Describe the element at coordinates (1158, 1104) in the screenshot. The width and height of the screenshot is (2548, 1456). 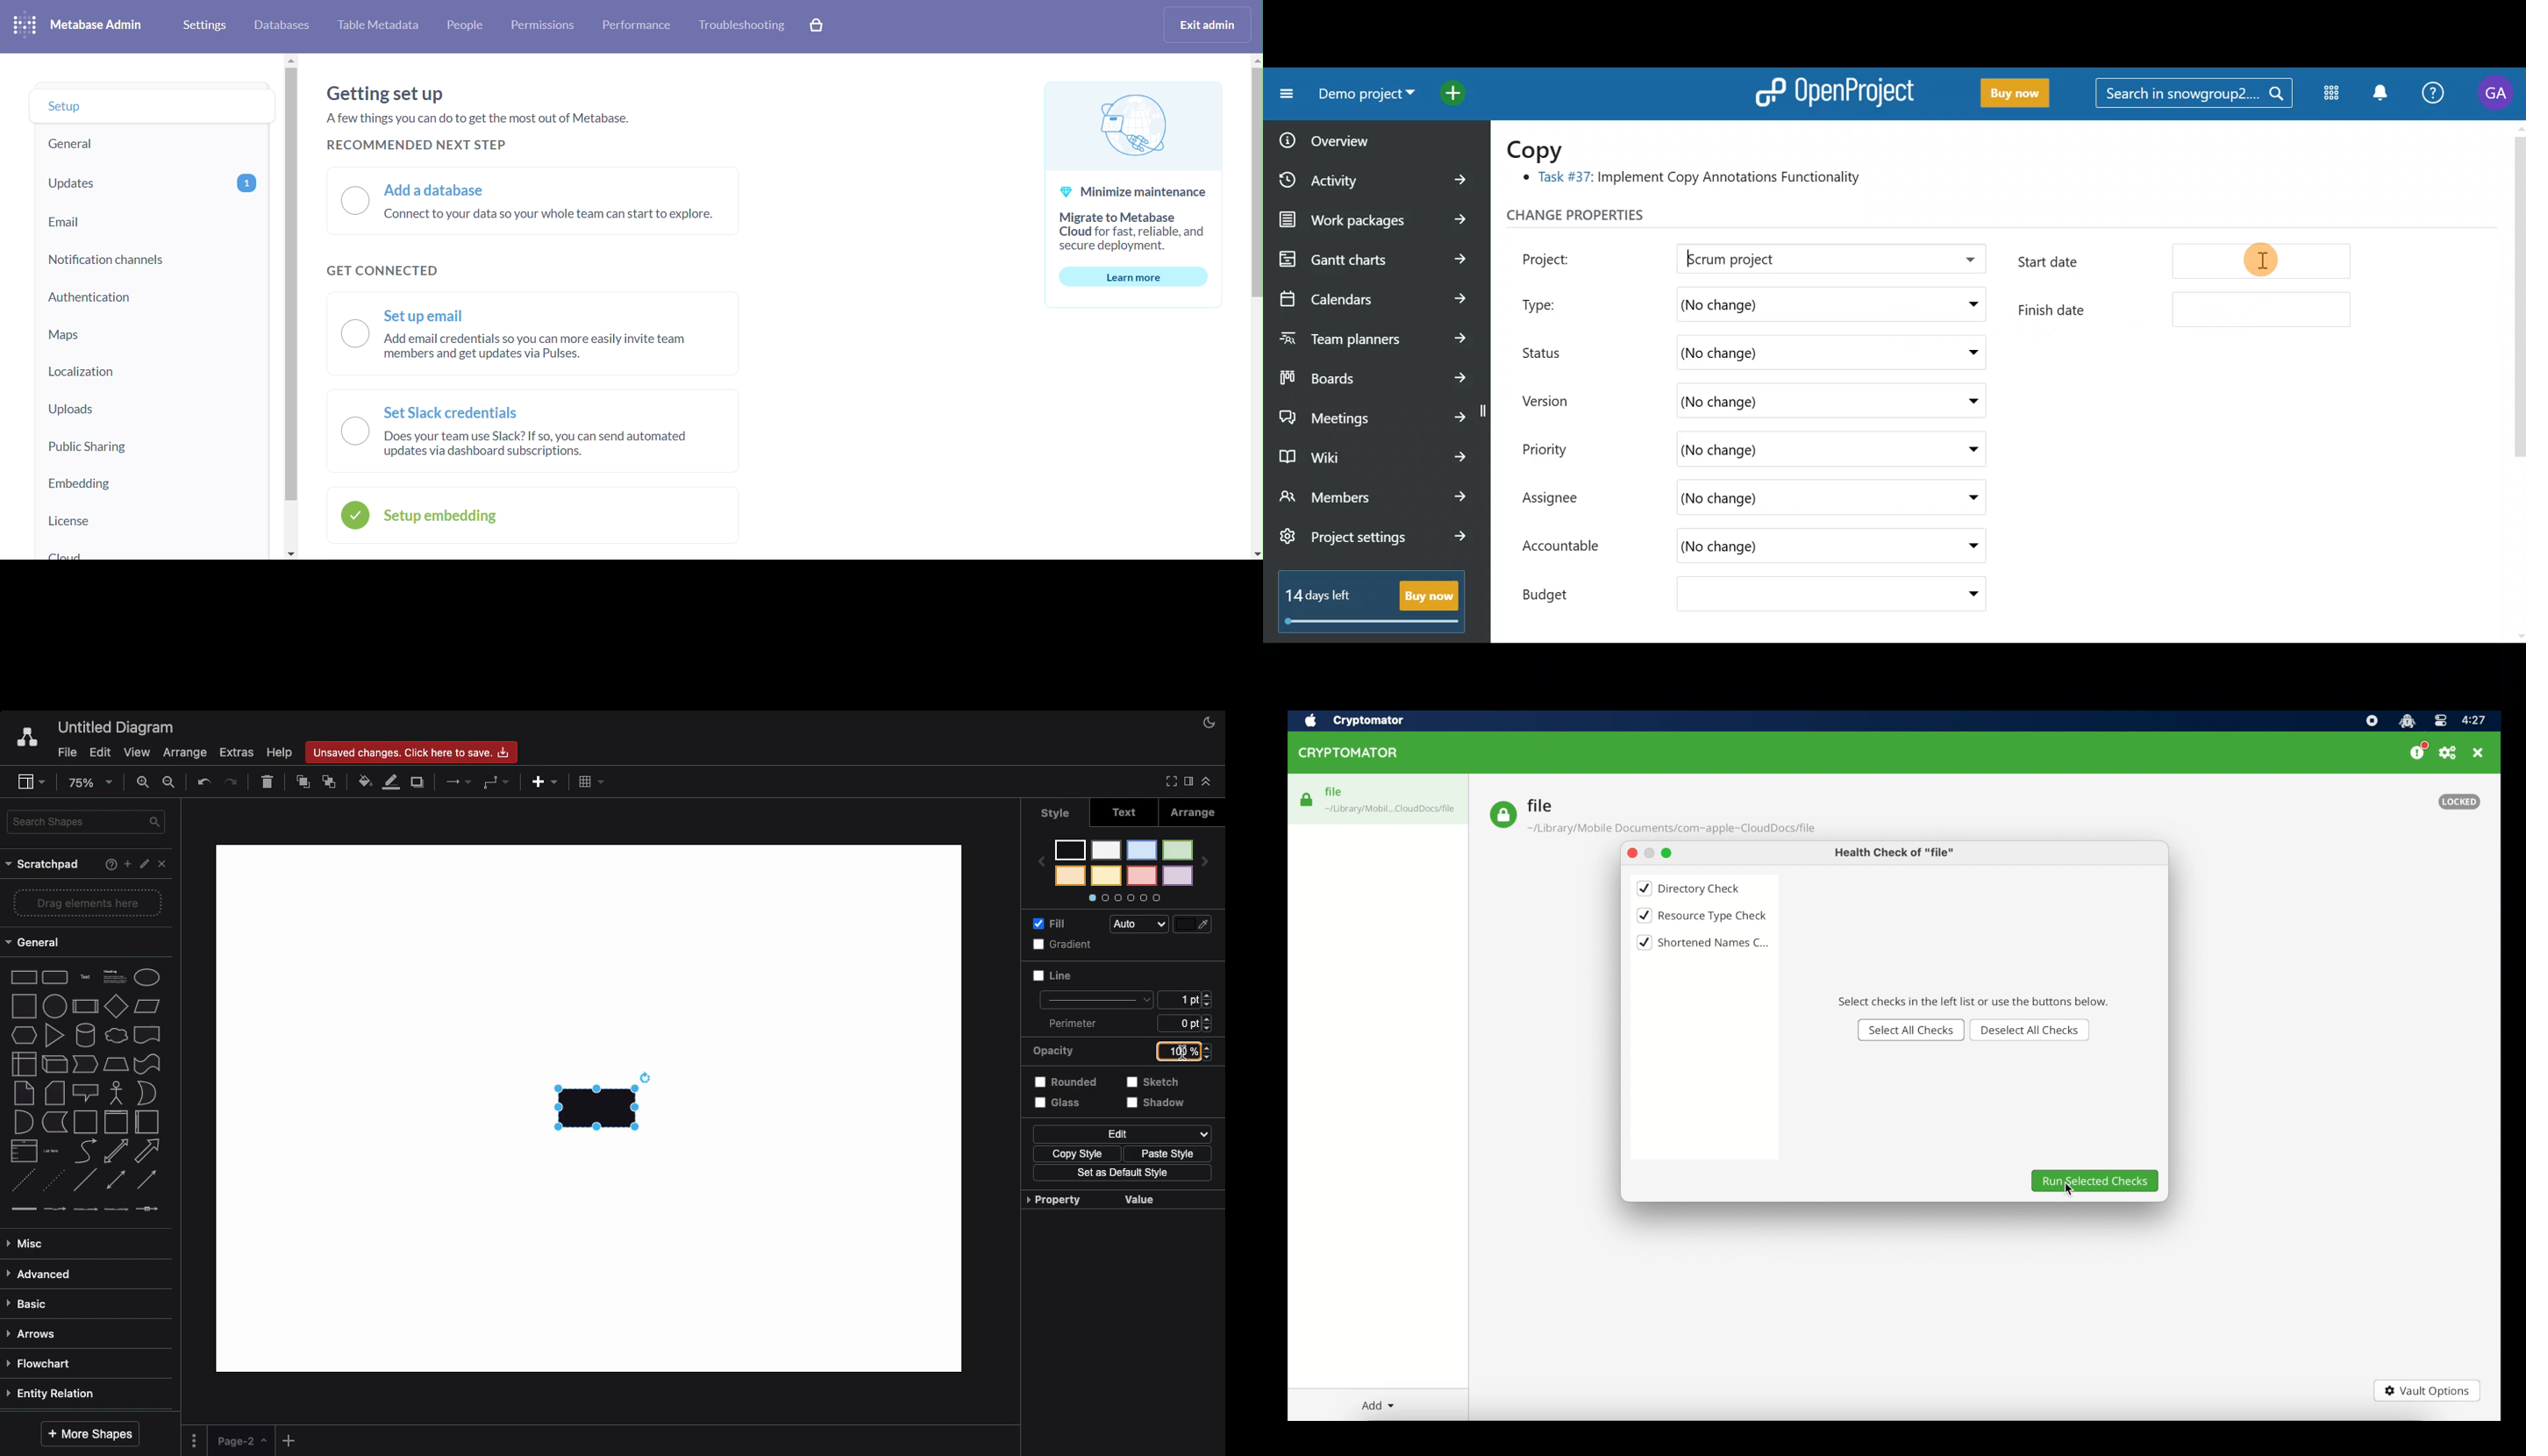
I see `Shadow` at that location.